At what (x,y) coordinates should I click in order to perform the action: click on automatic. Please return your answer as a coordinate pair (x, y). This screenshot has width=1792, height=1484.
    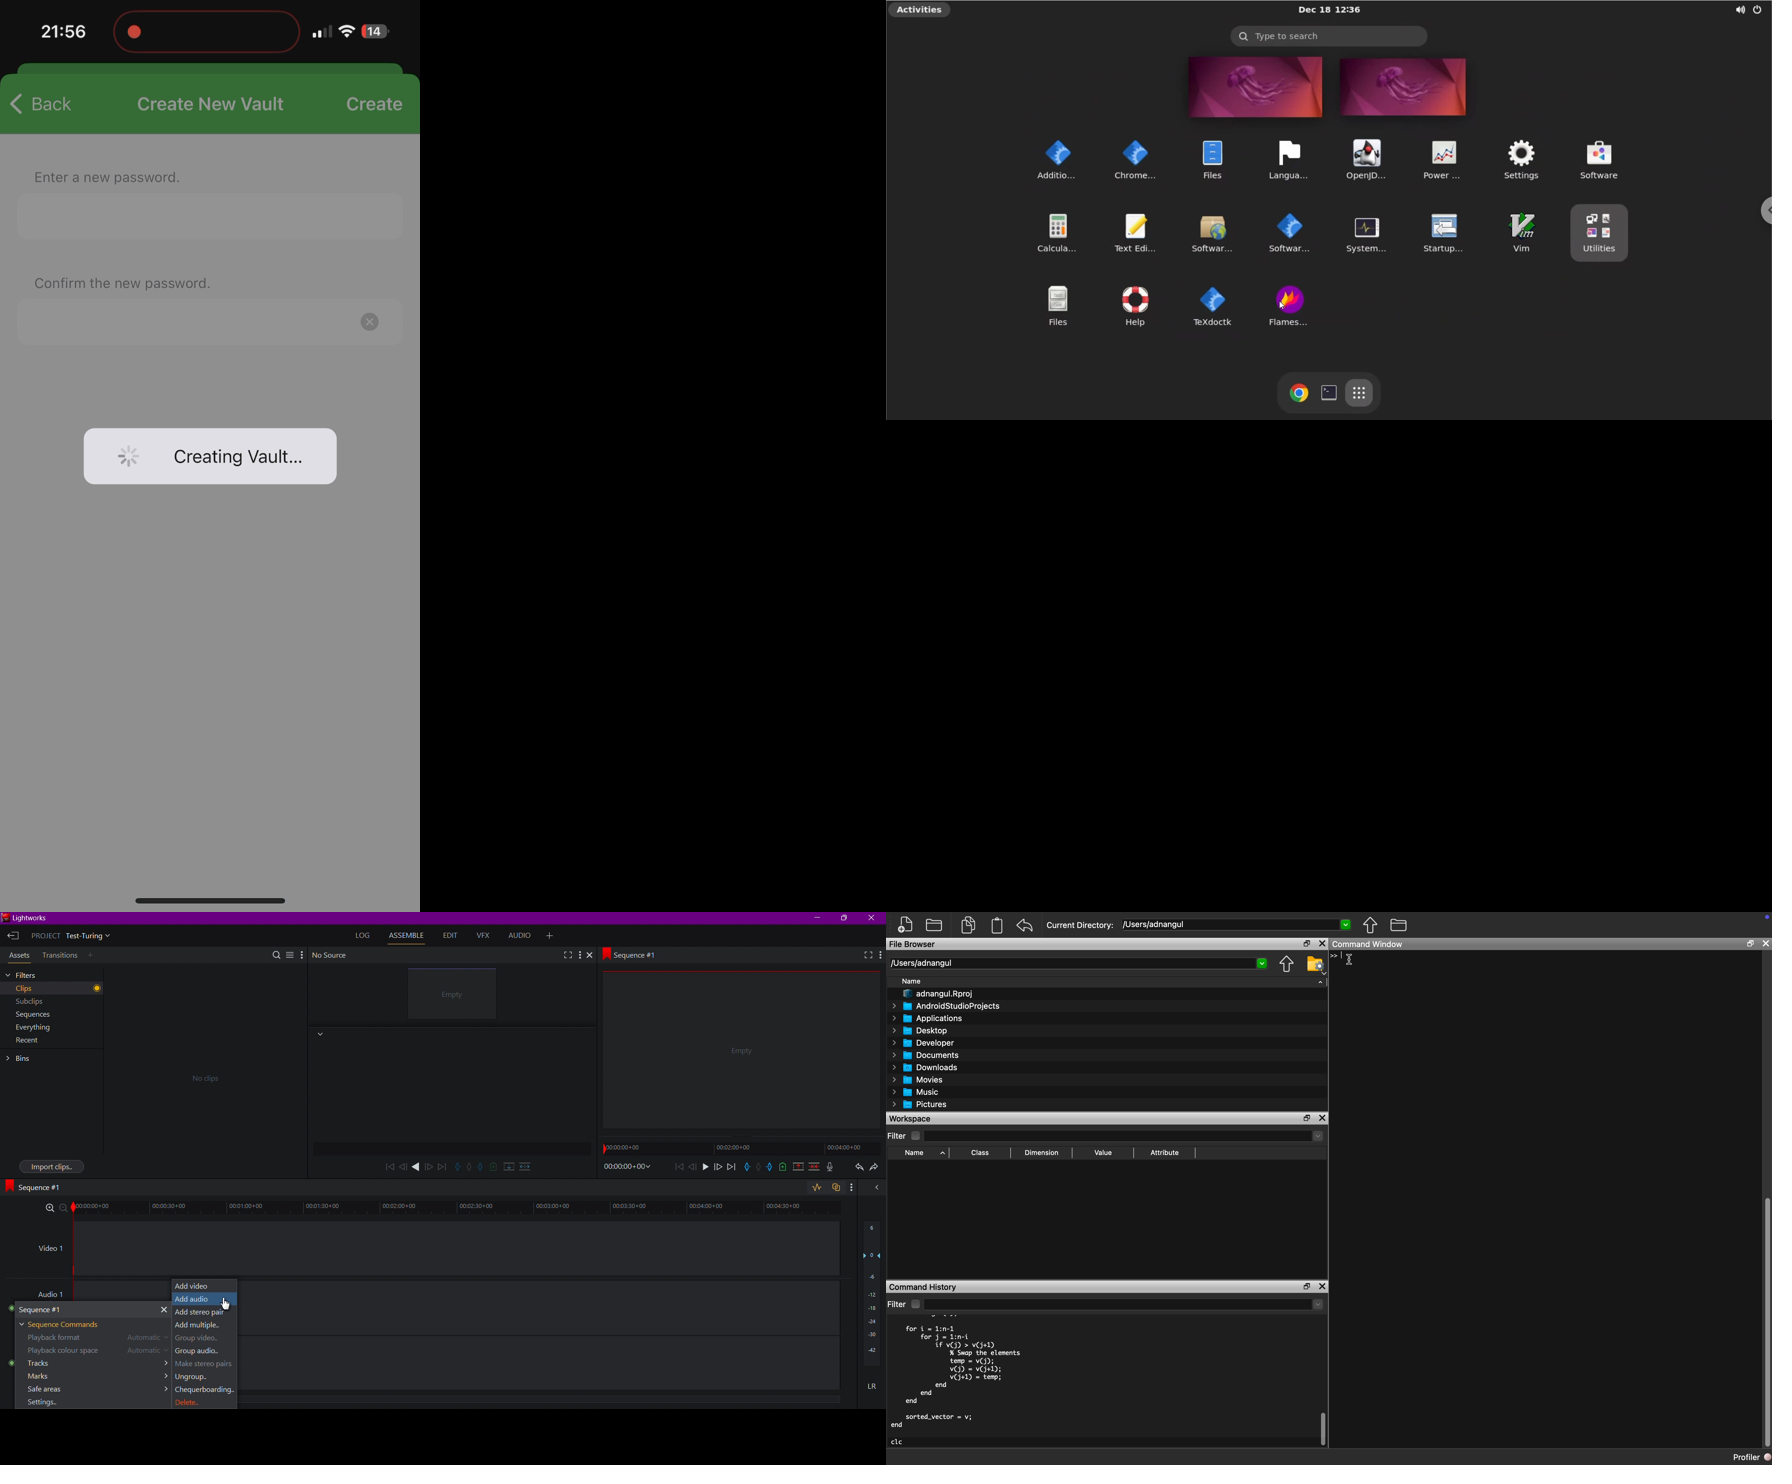
    Looking at the image, I should click on (149, 1352).